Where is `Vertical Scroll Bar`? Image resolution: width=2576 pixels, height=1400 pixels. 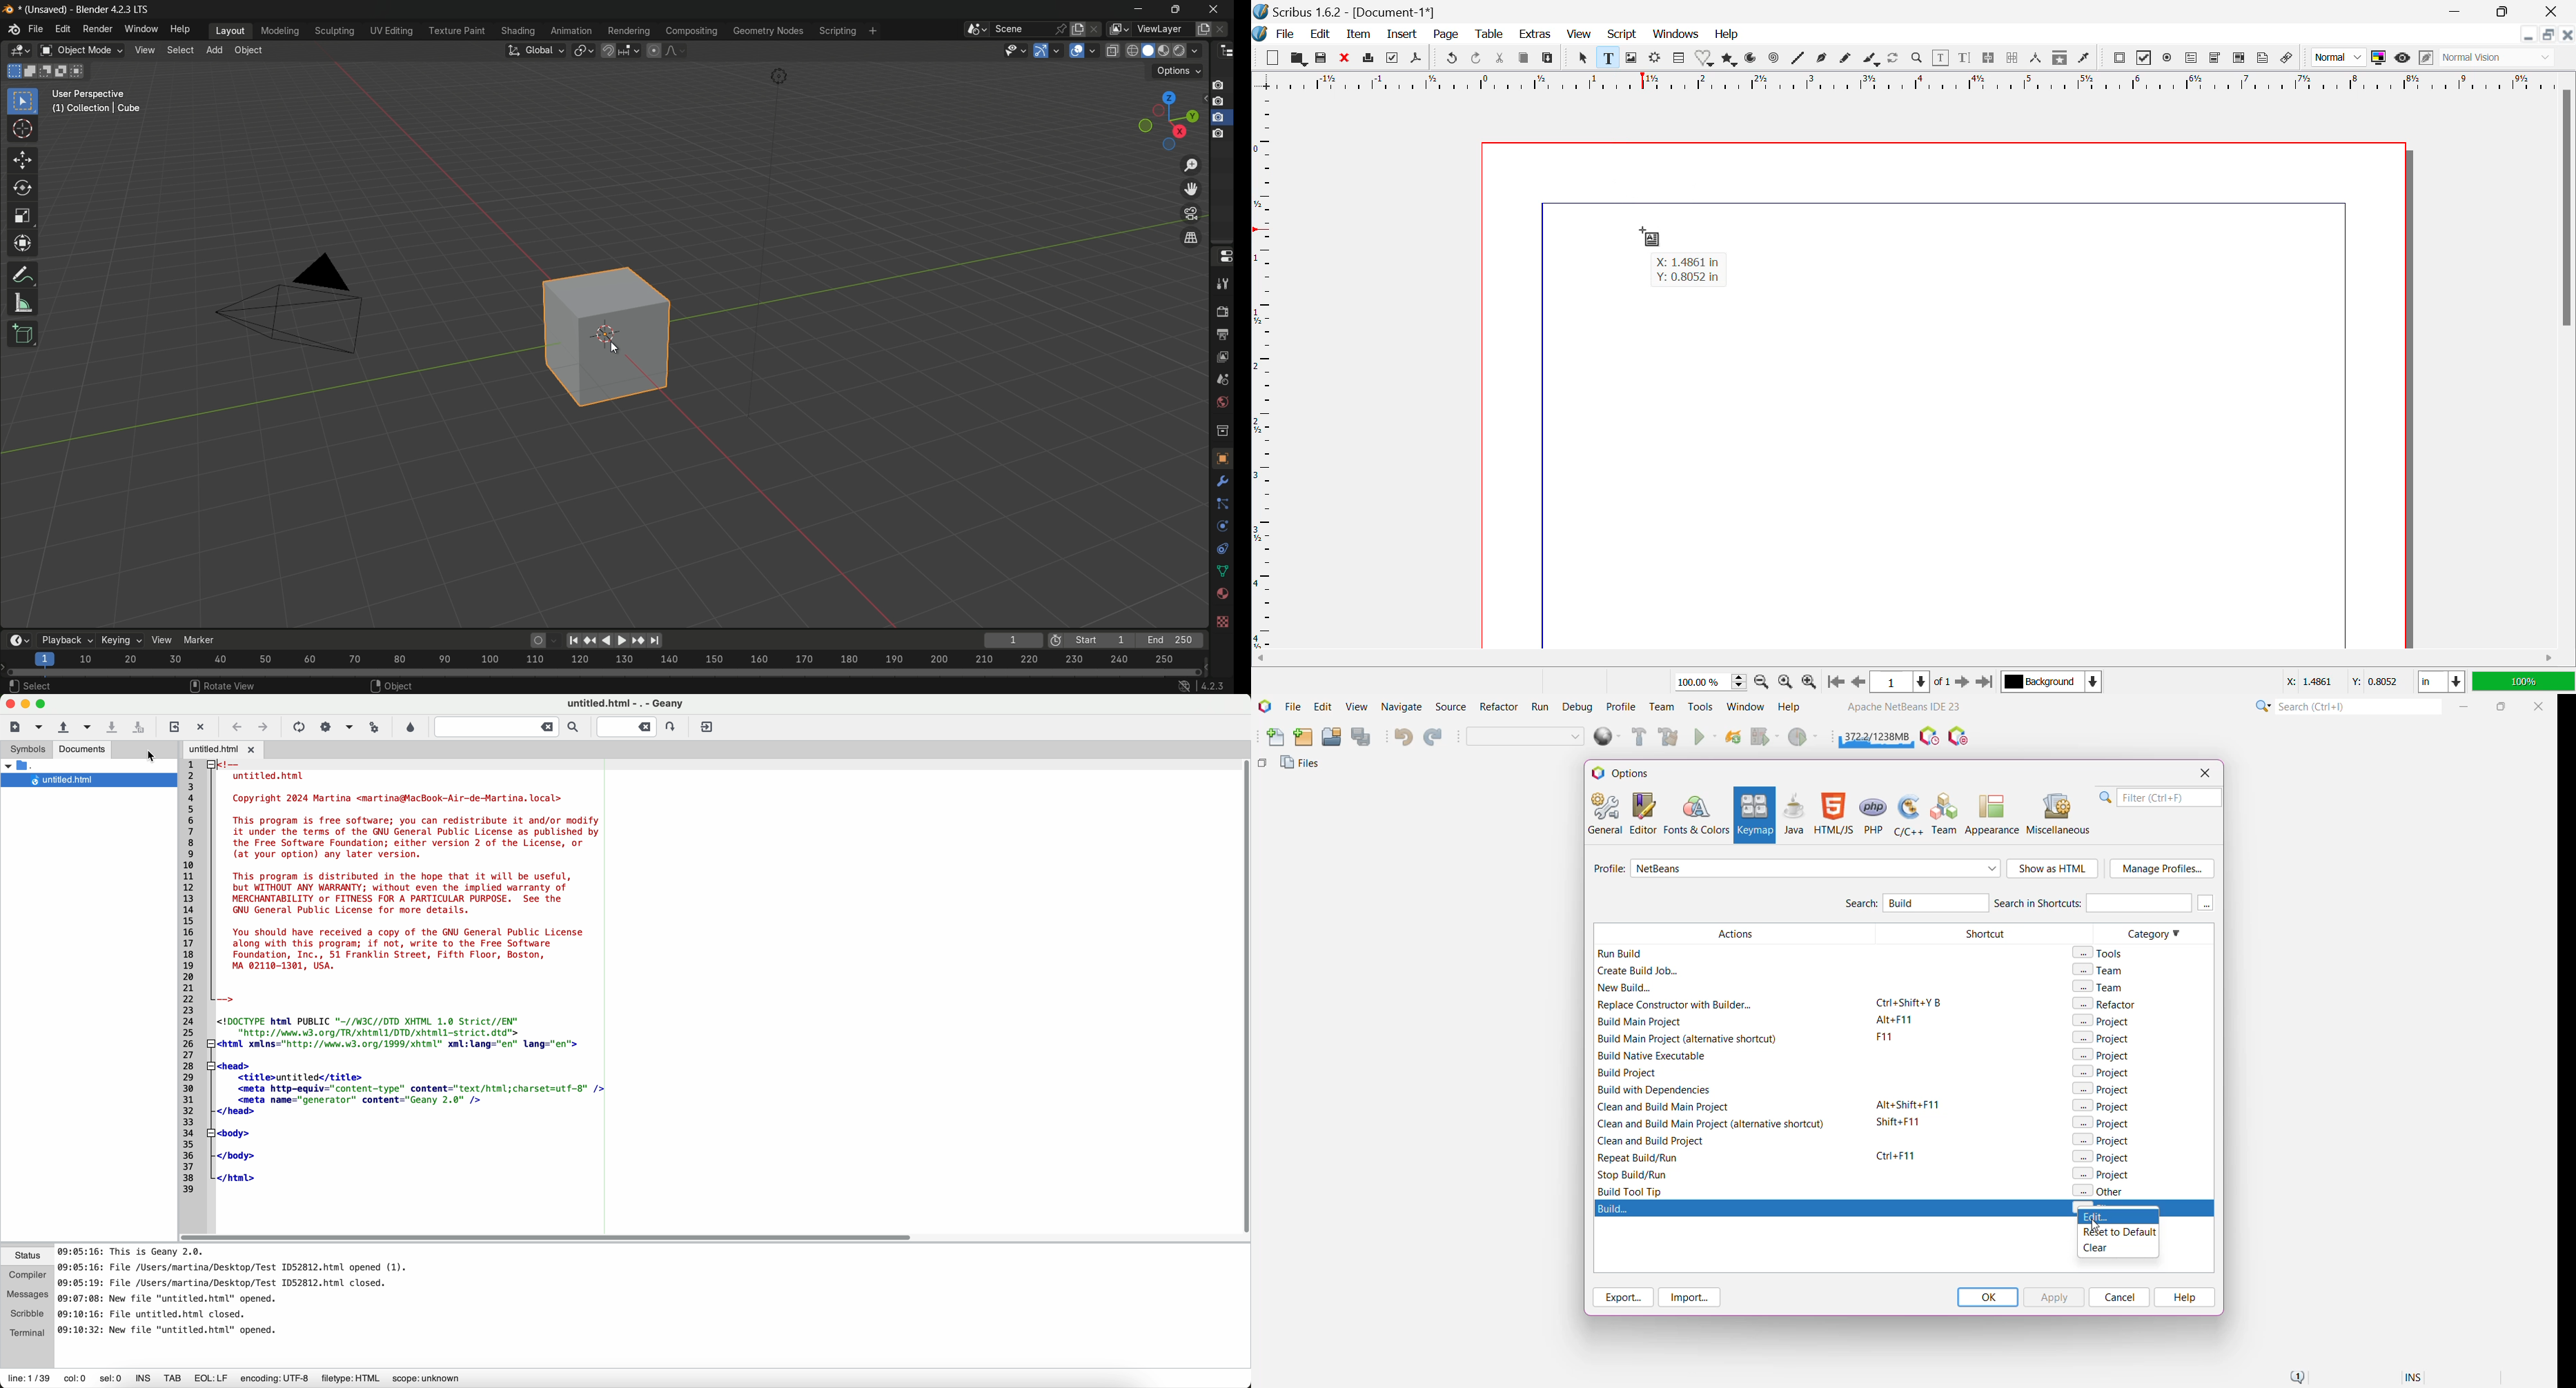 Vertical Scroll Bar is located at coordinates (2564, 366).